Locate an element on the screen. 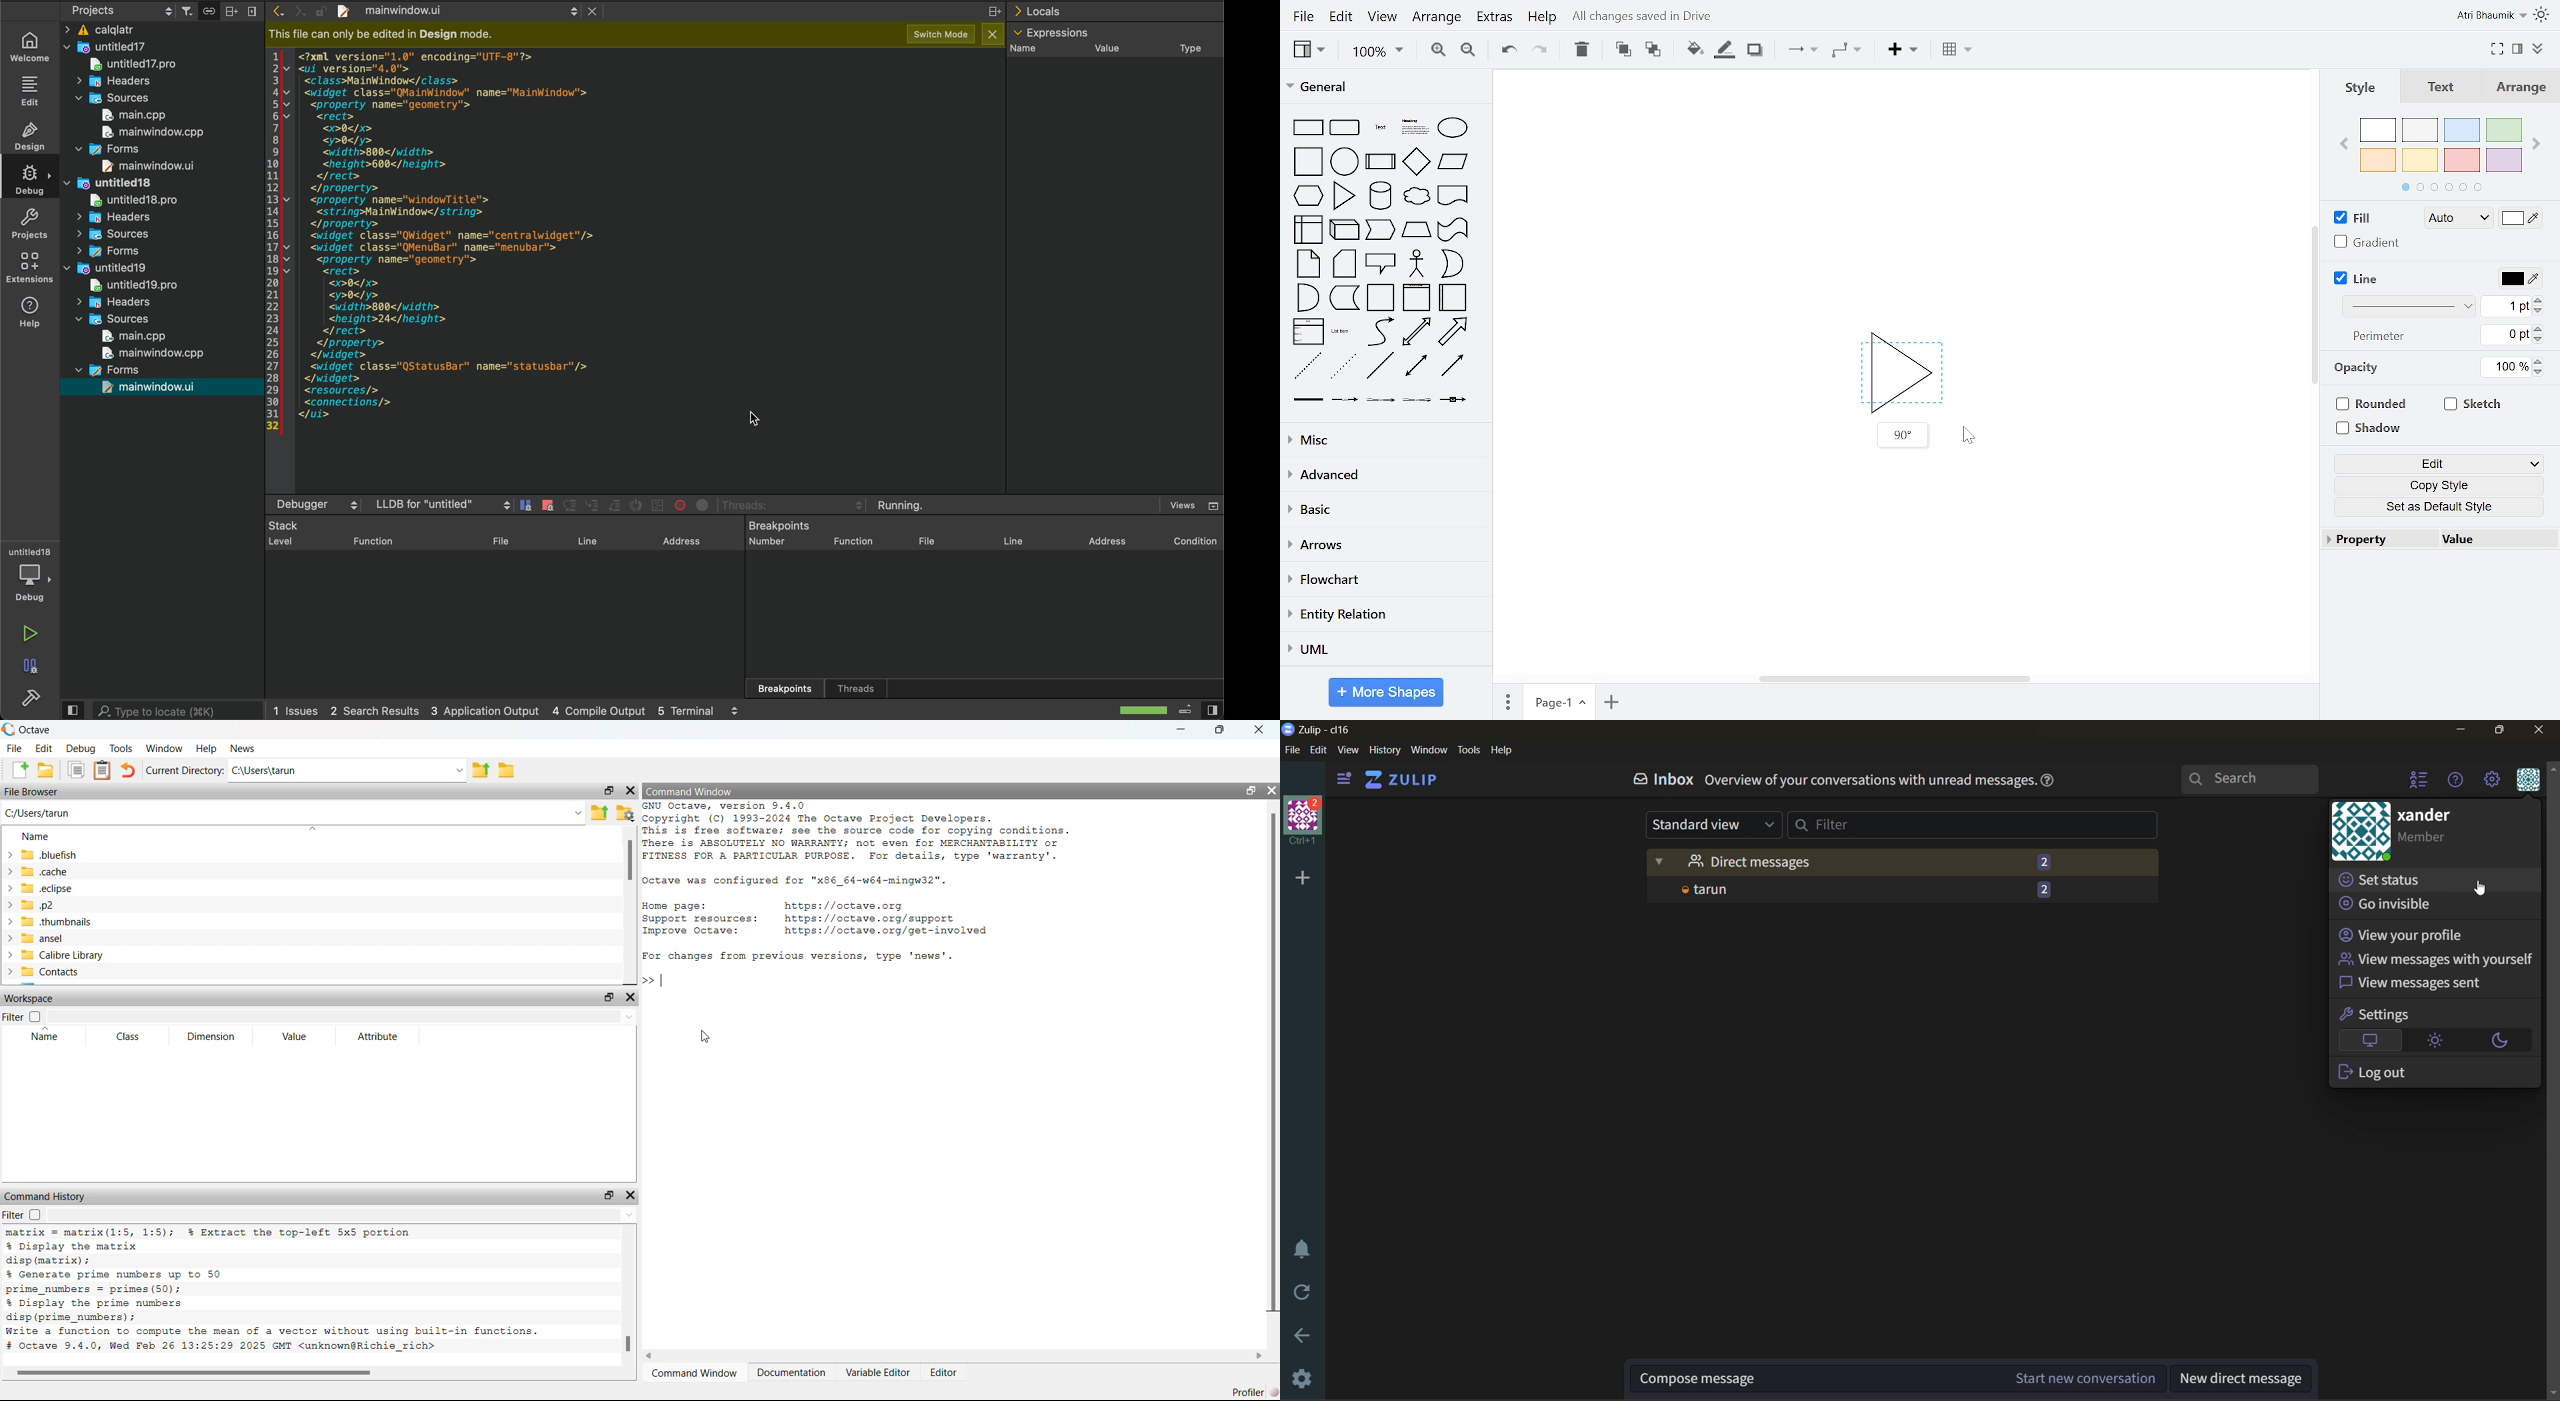 The width and height of the screenshot is (2576, 1428). go back is located at coordinates (1302, 1338).